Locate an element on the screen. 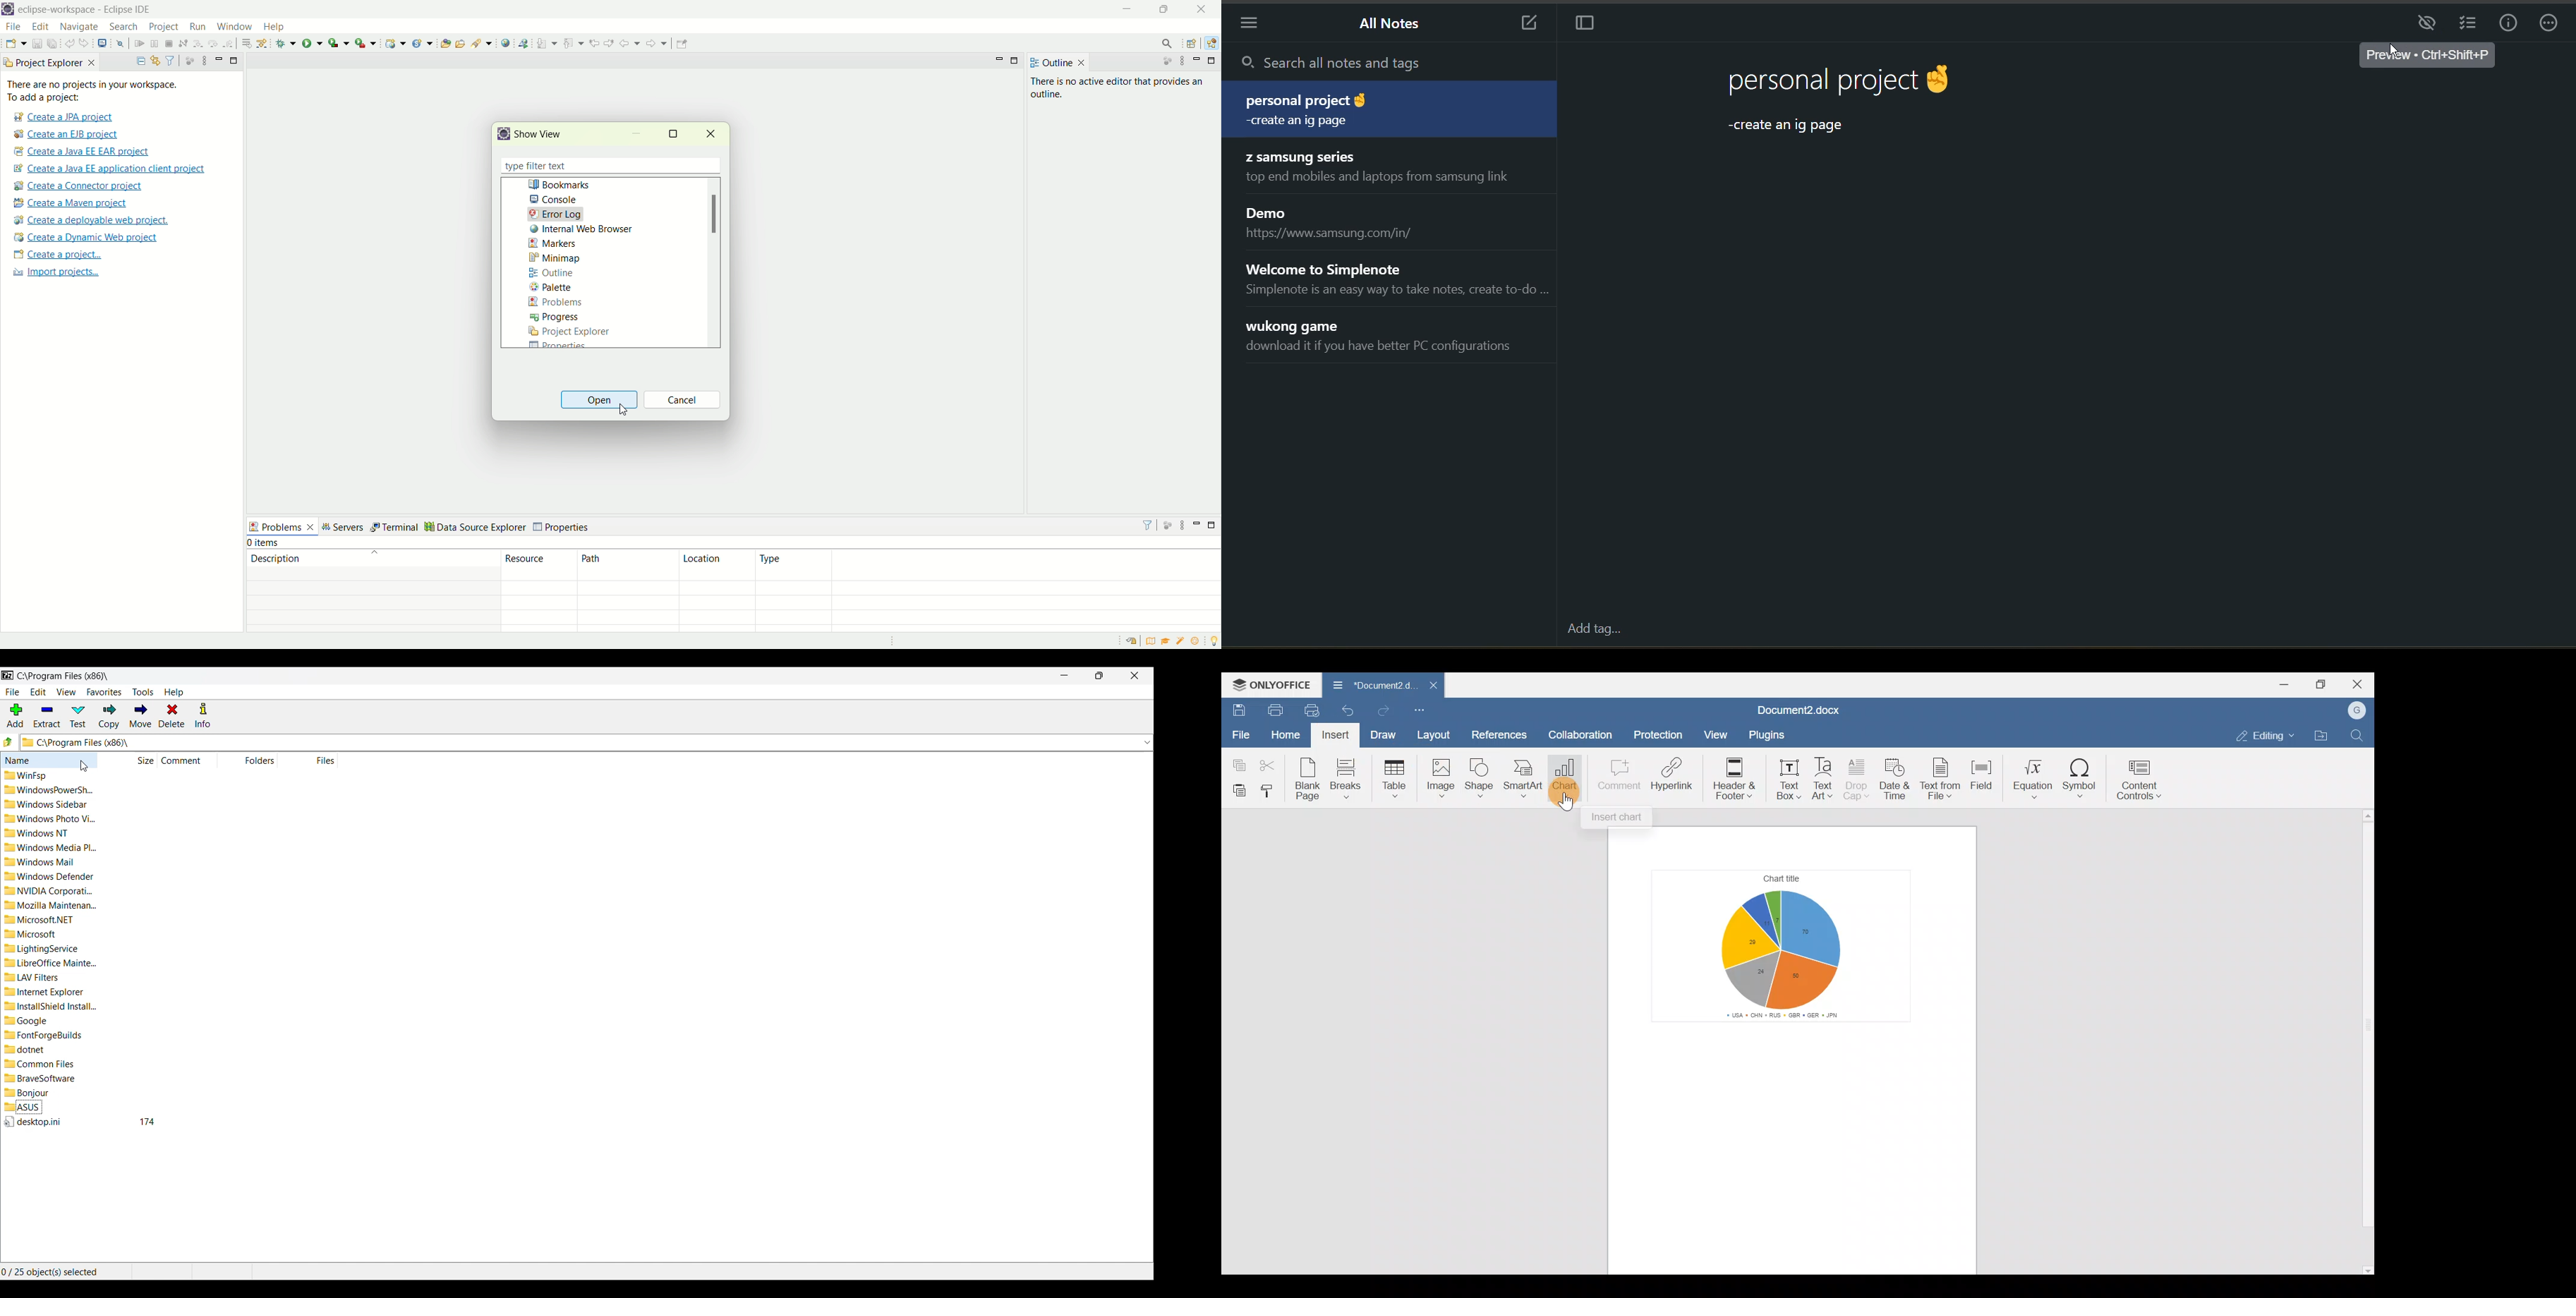 The width and height of the screenshot is (2576, 1316). Pie Chart is located at coordinates (1790, 946).